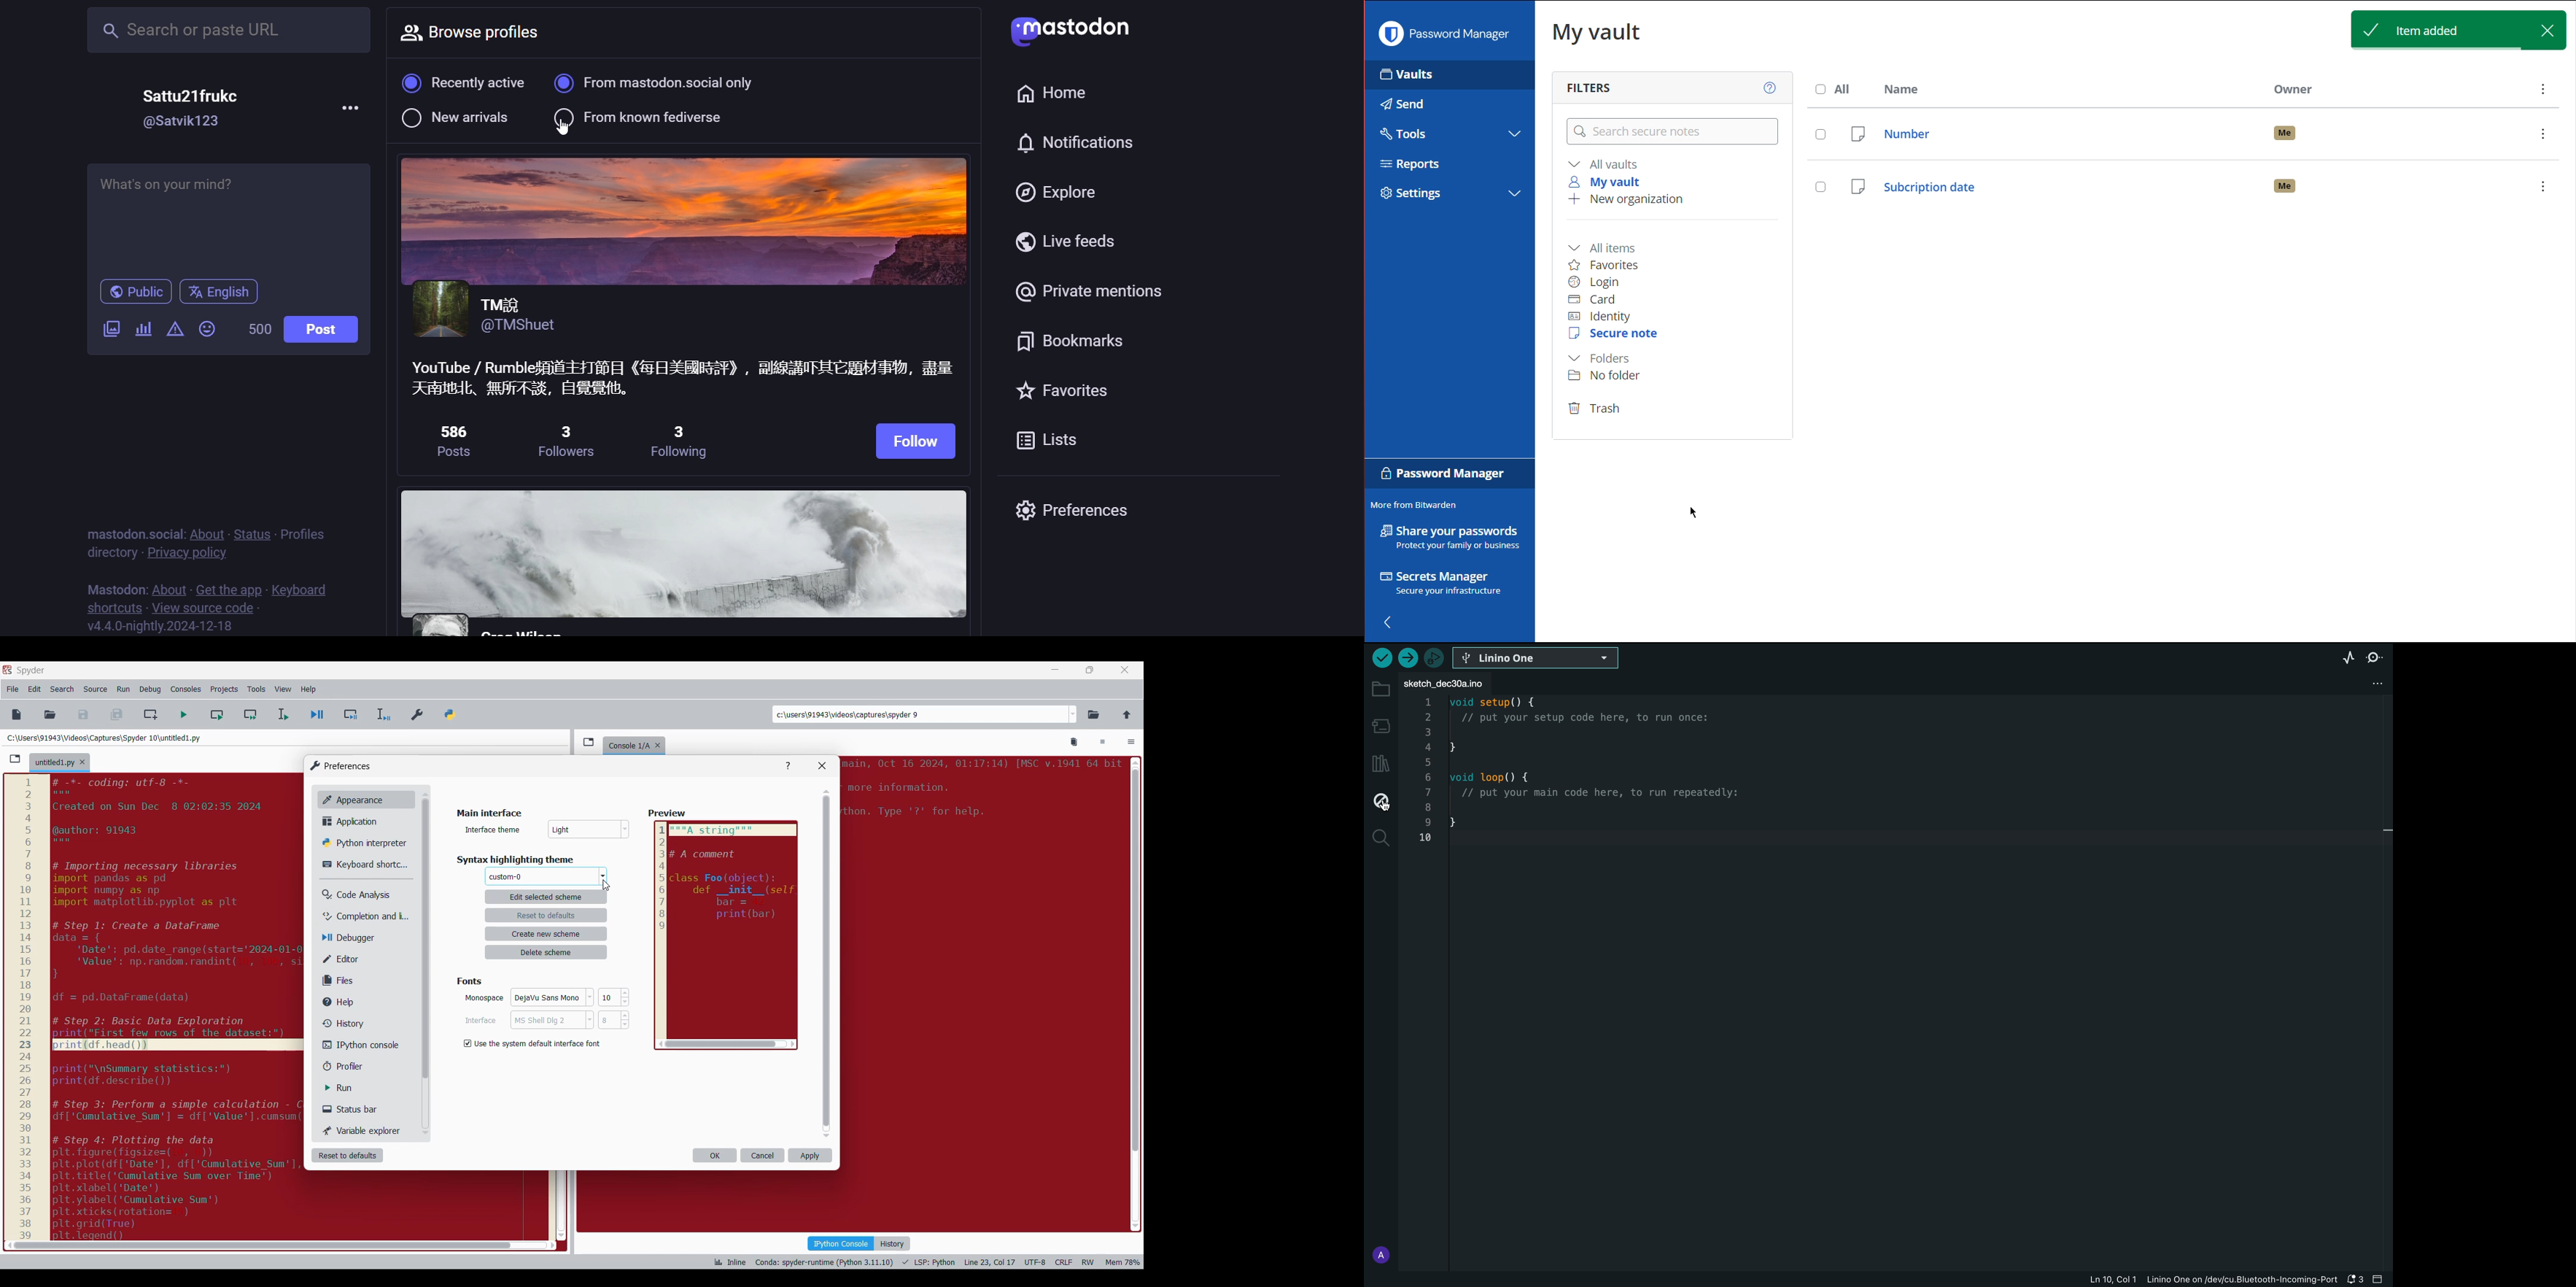  What do you see at coordinates (258, 1245) in the screenshot?
I see `scroll bar` at bounding box center [258, 1245].